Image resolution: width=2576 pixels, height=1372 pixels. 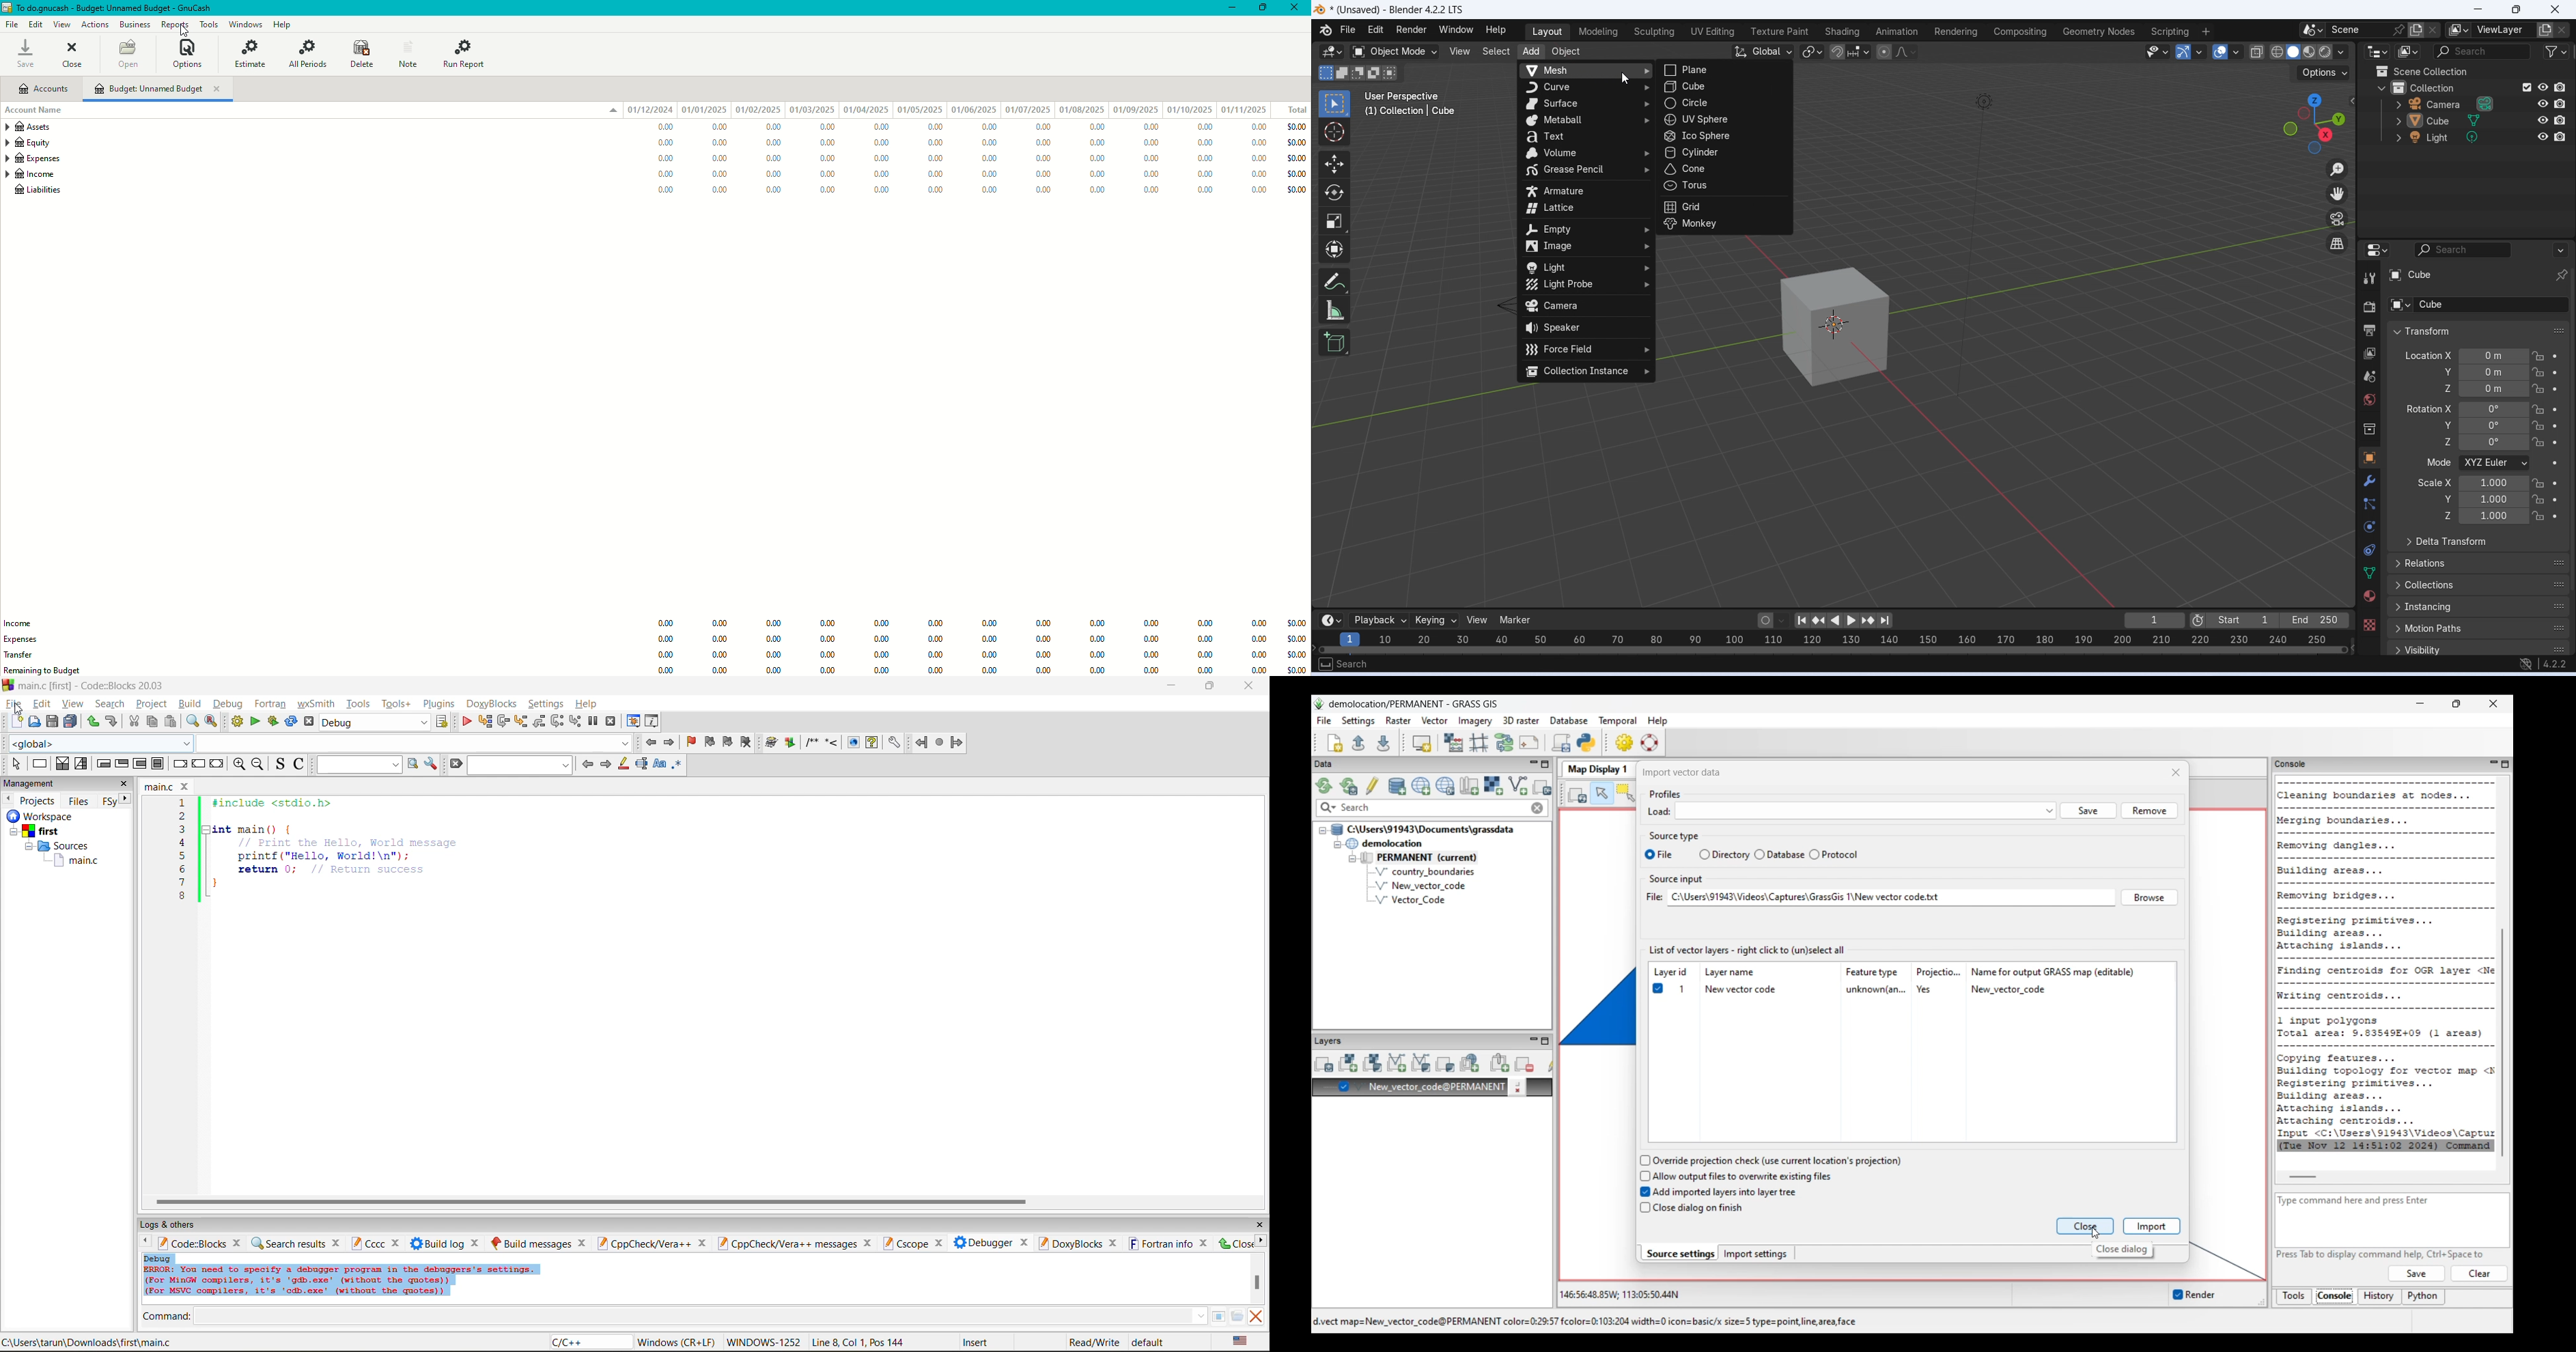 I want to click on command, so click(x=167, y=1318).